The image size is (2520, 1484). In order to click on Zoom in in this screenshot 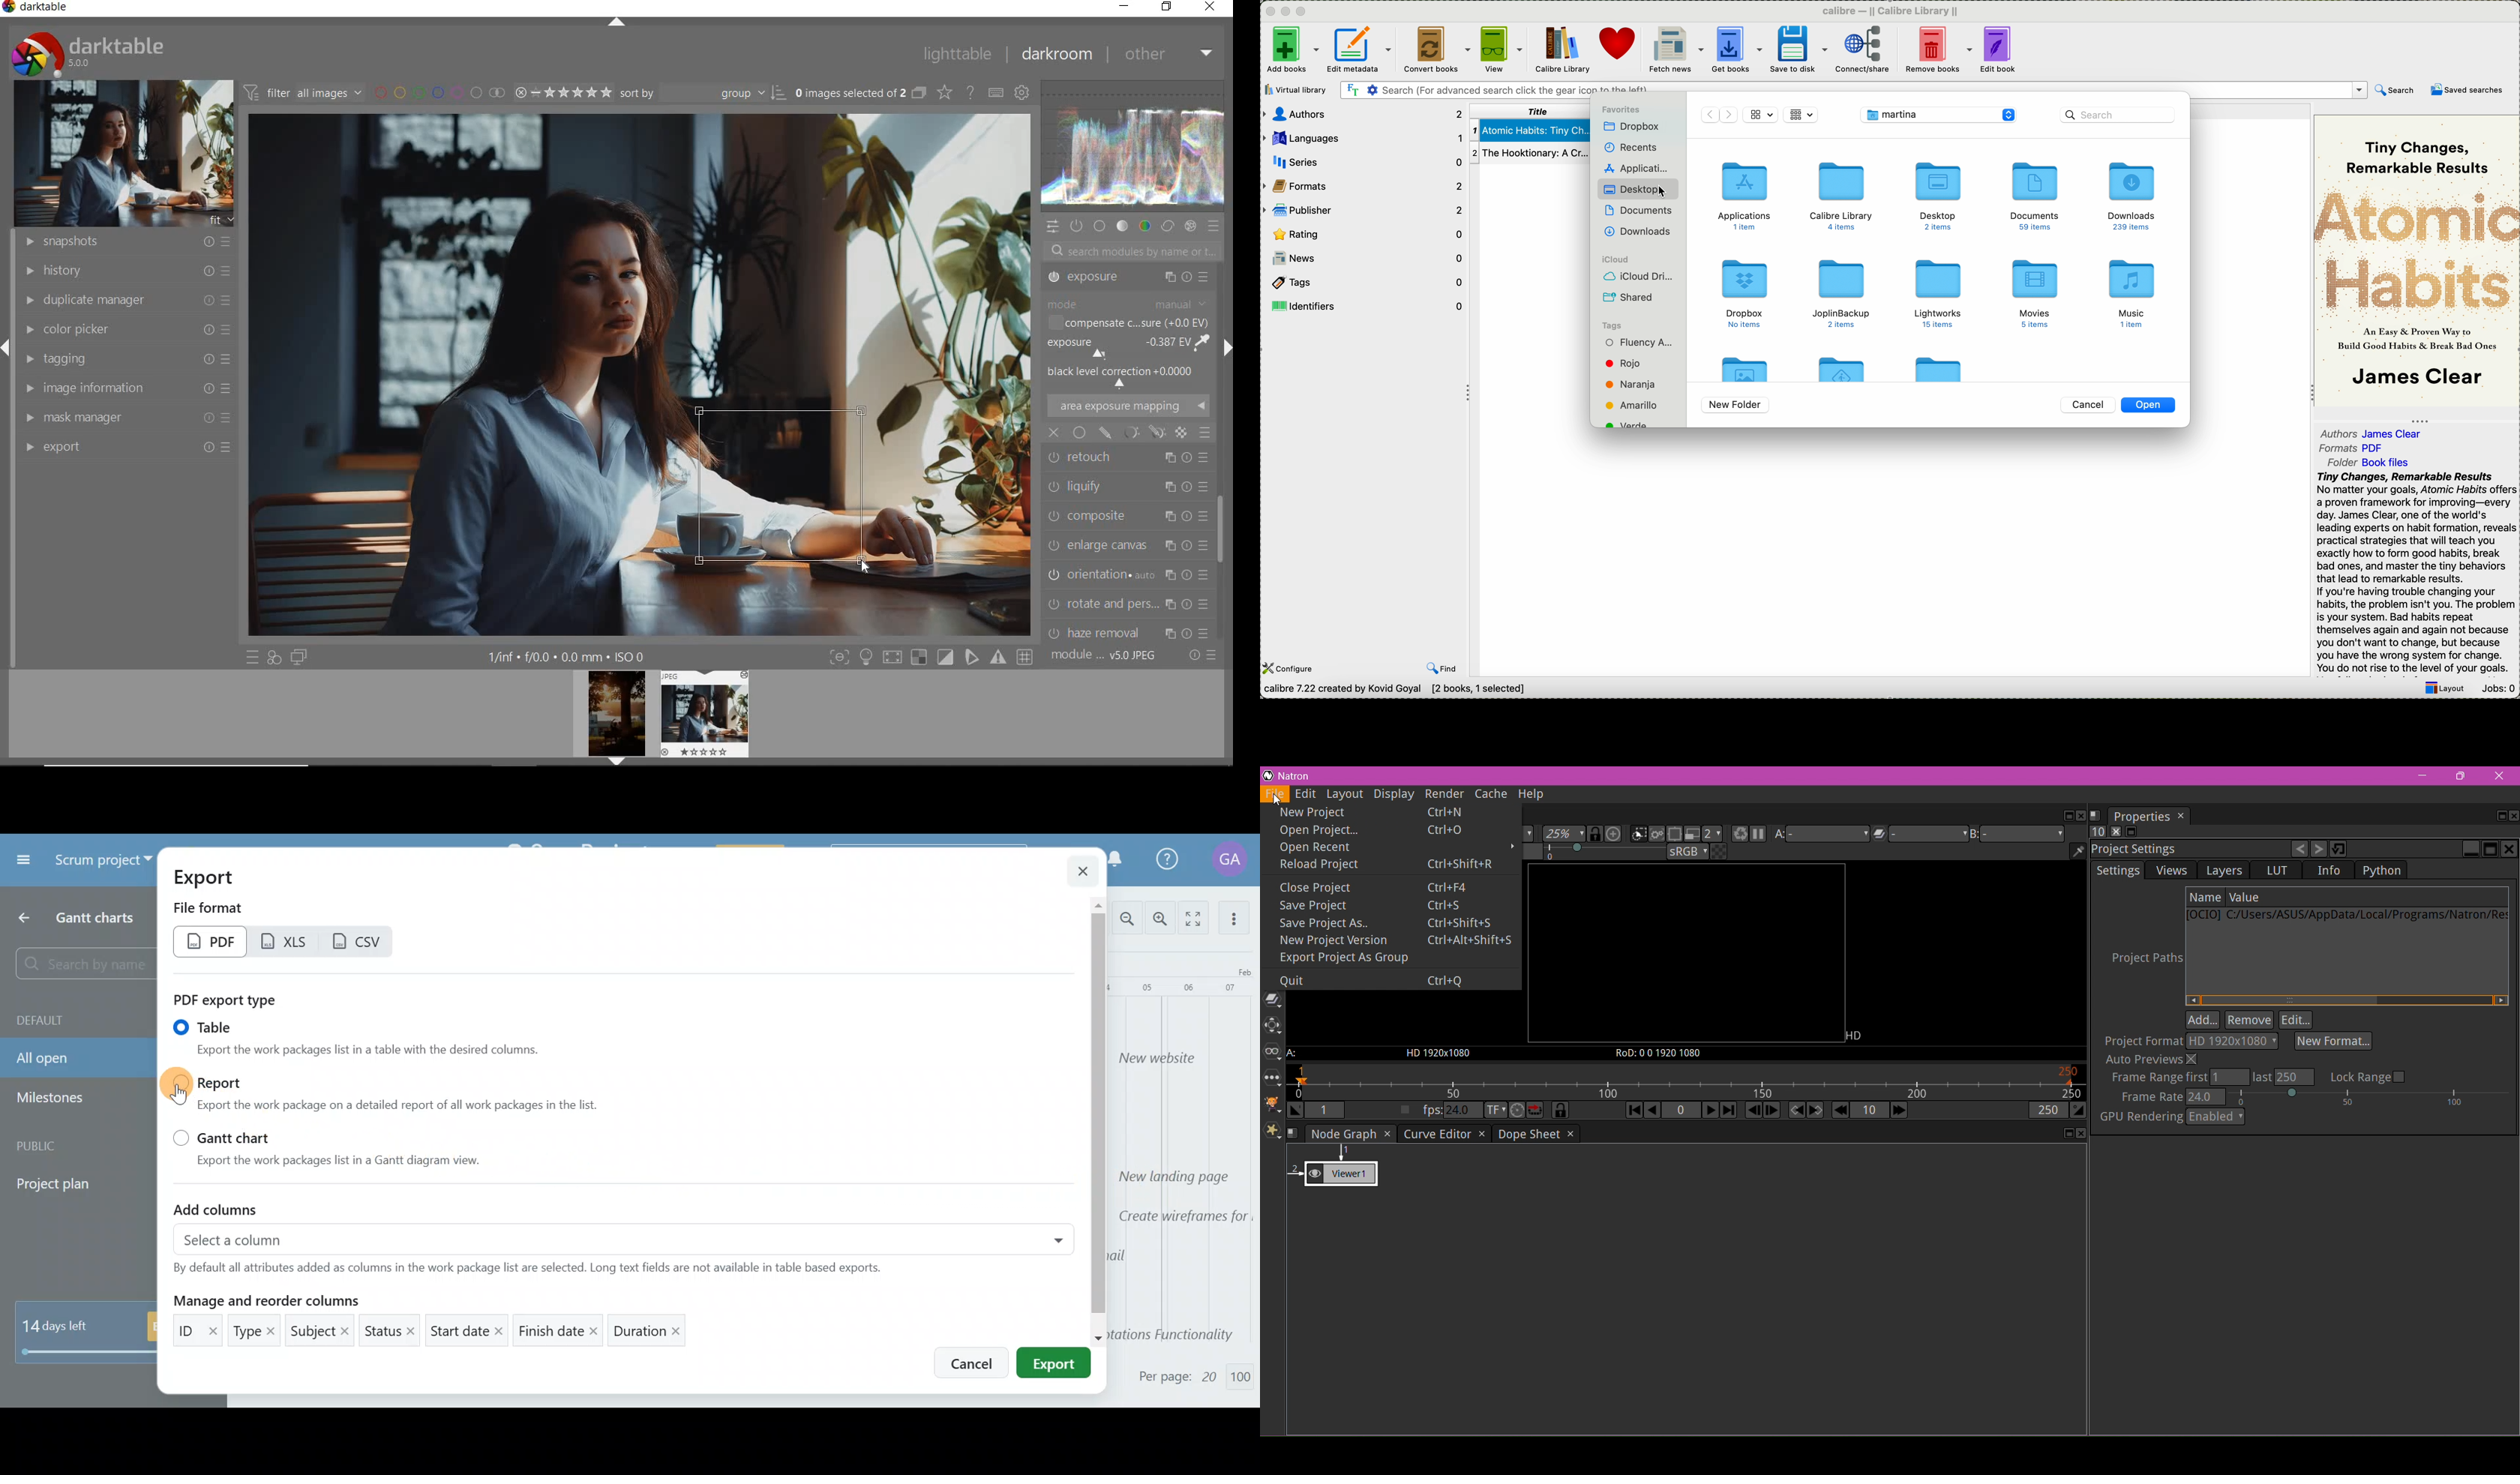, I will do `click(1162, 919)`.